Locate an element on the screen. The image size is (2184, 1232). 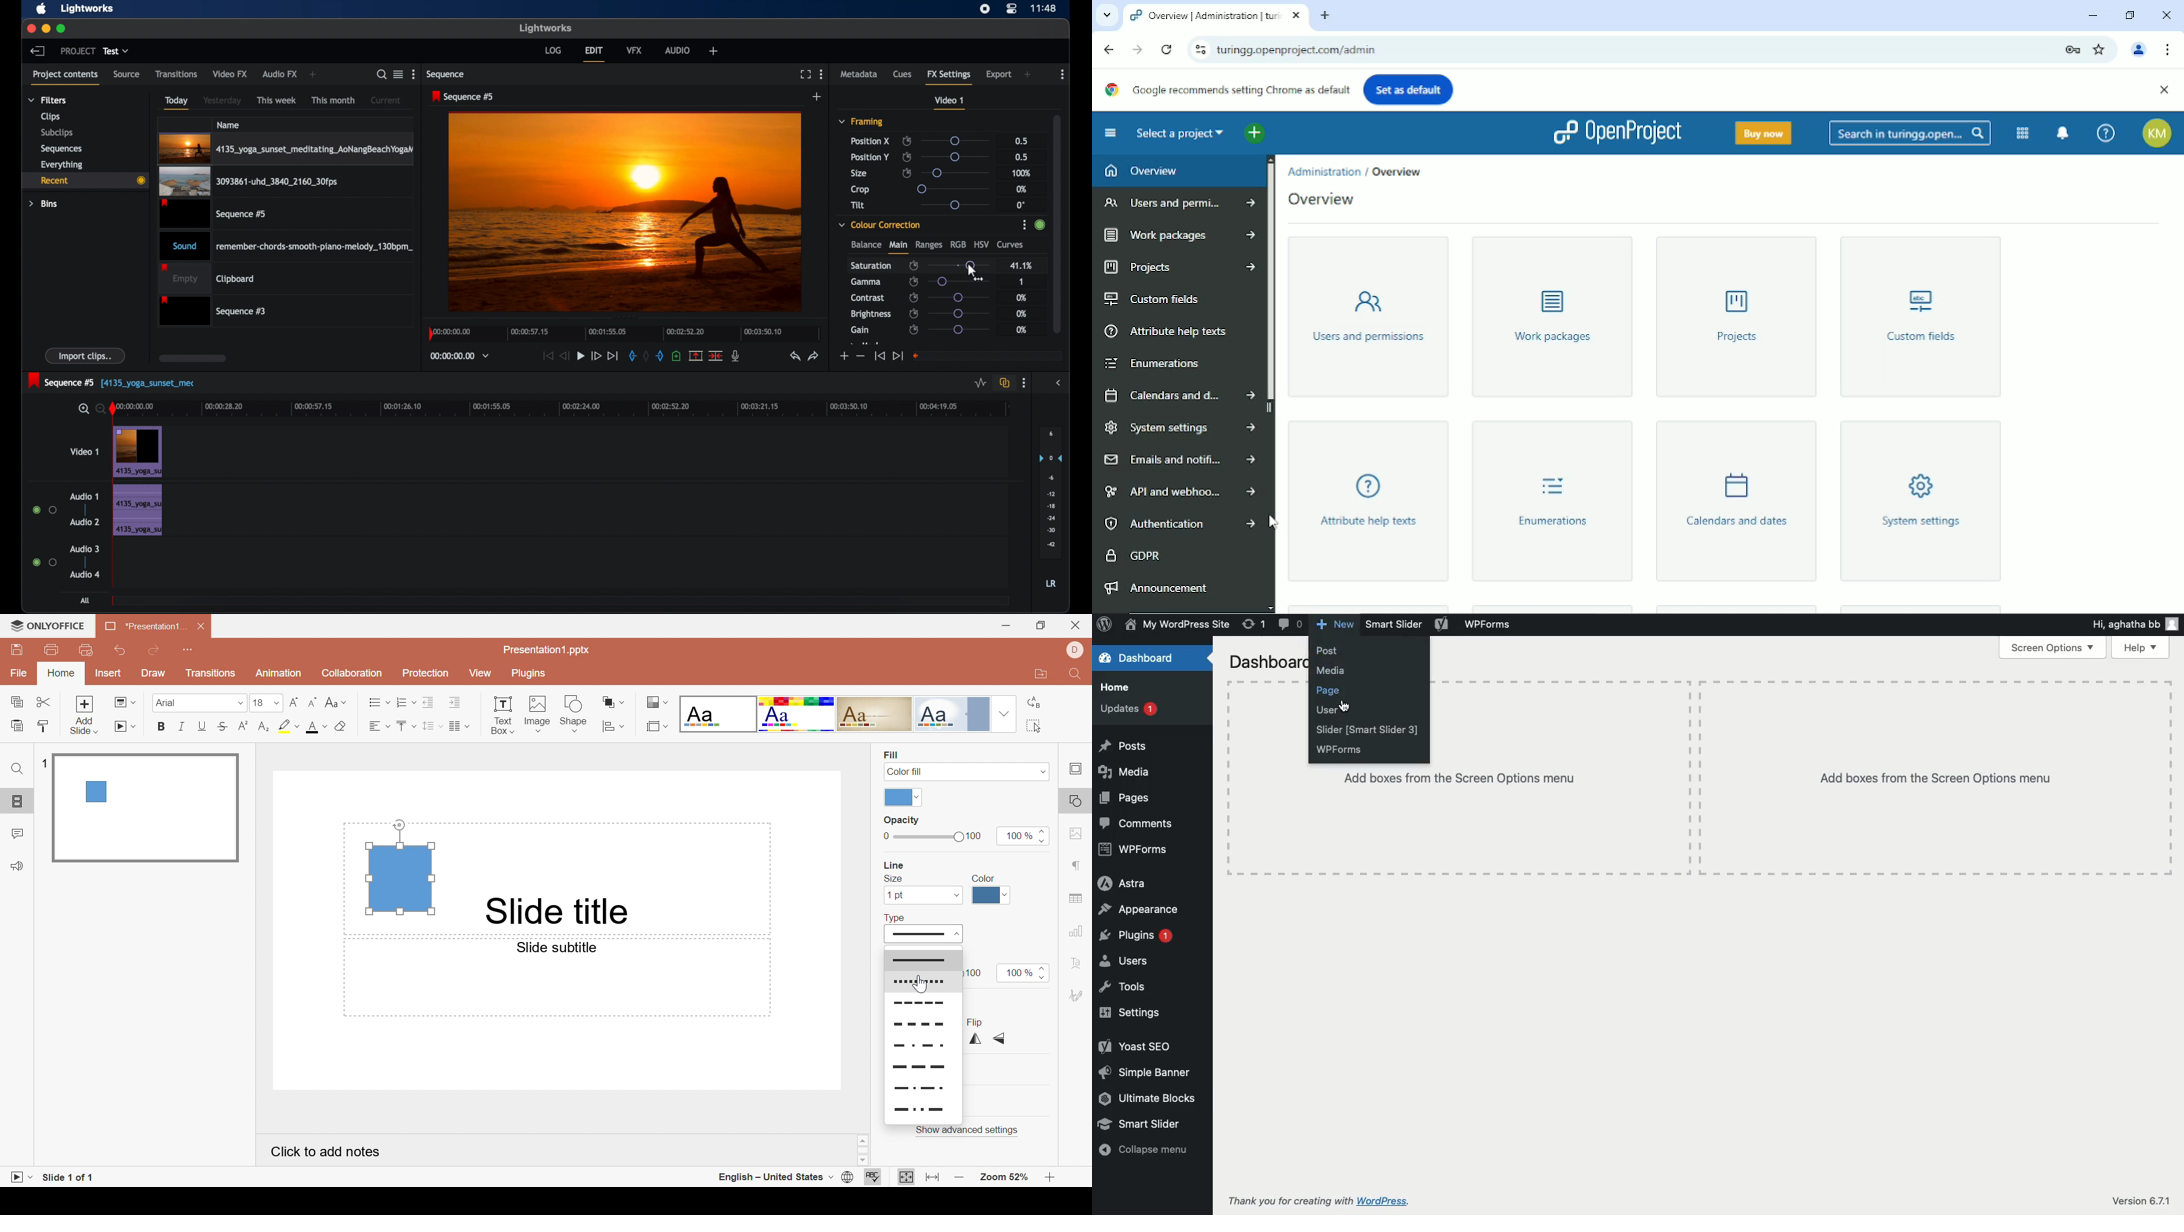
test is located at coordinates (117, 51).